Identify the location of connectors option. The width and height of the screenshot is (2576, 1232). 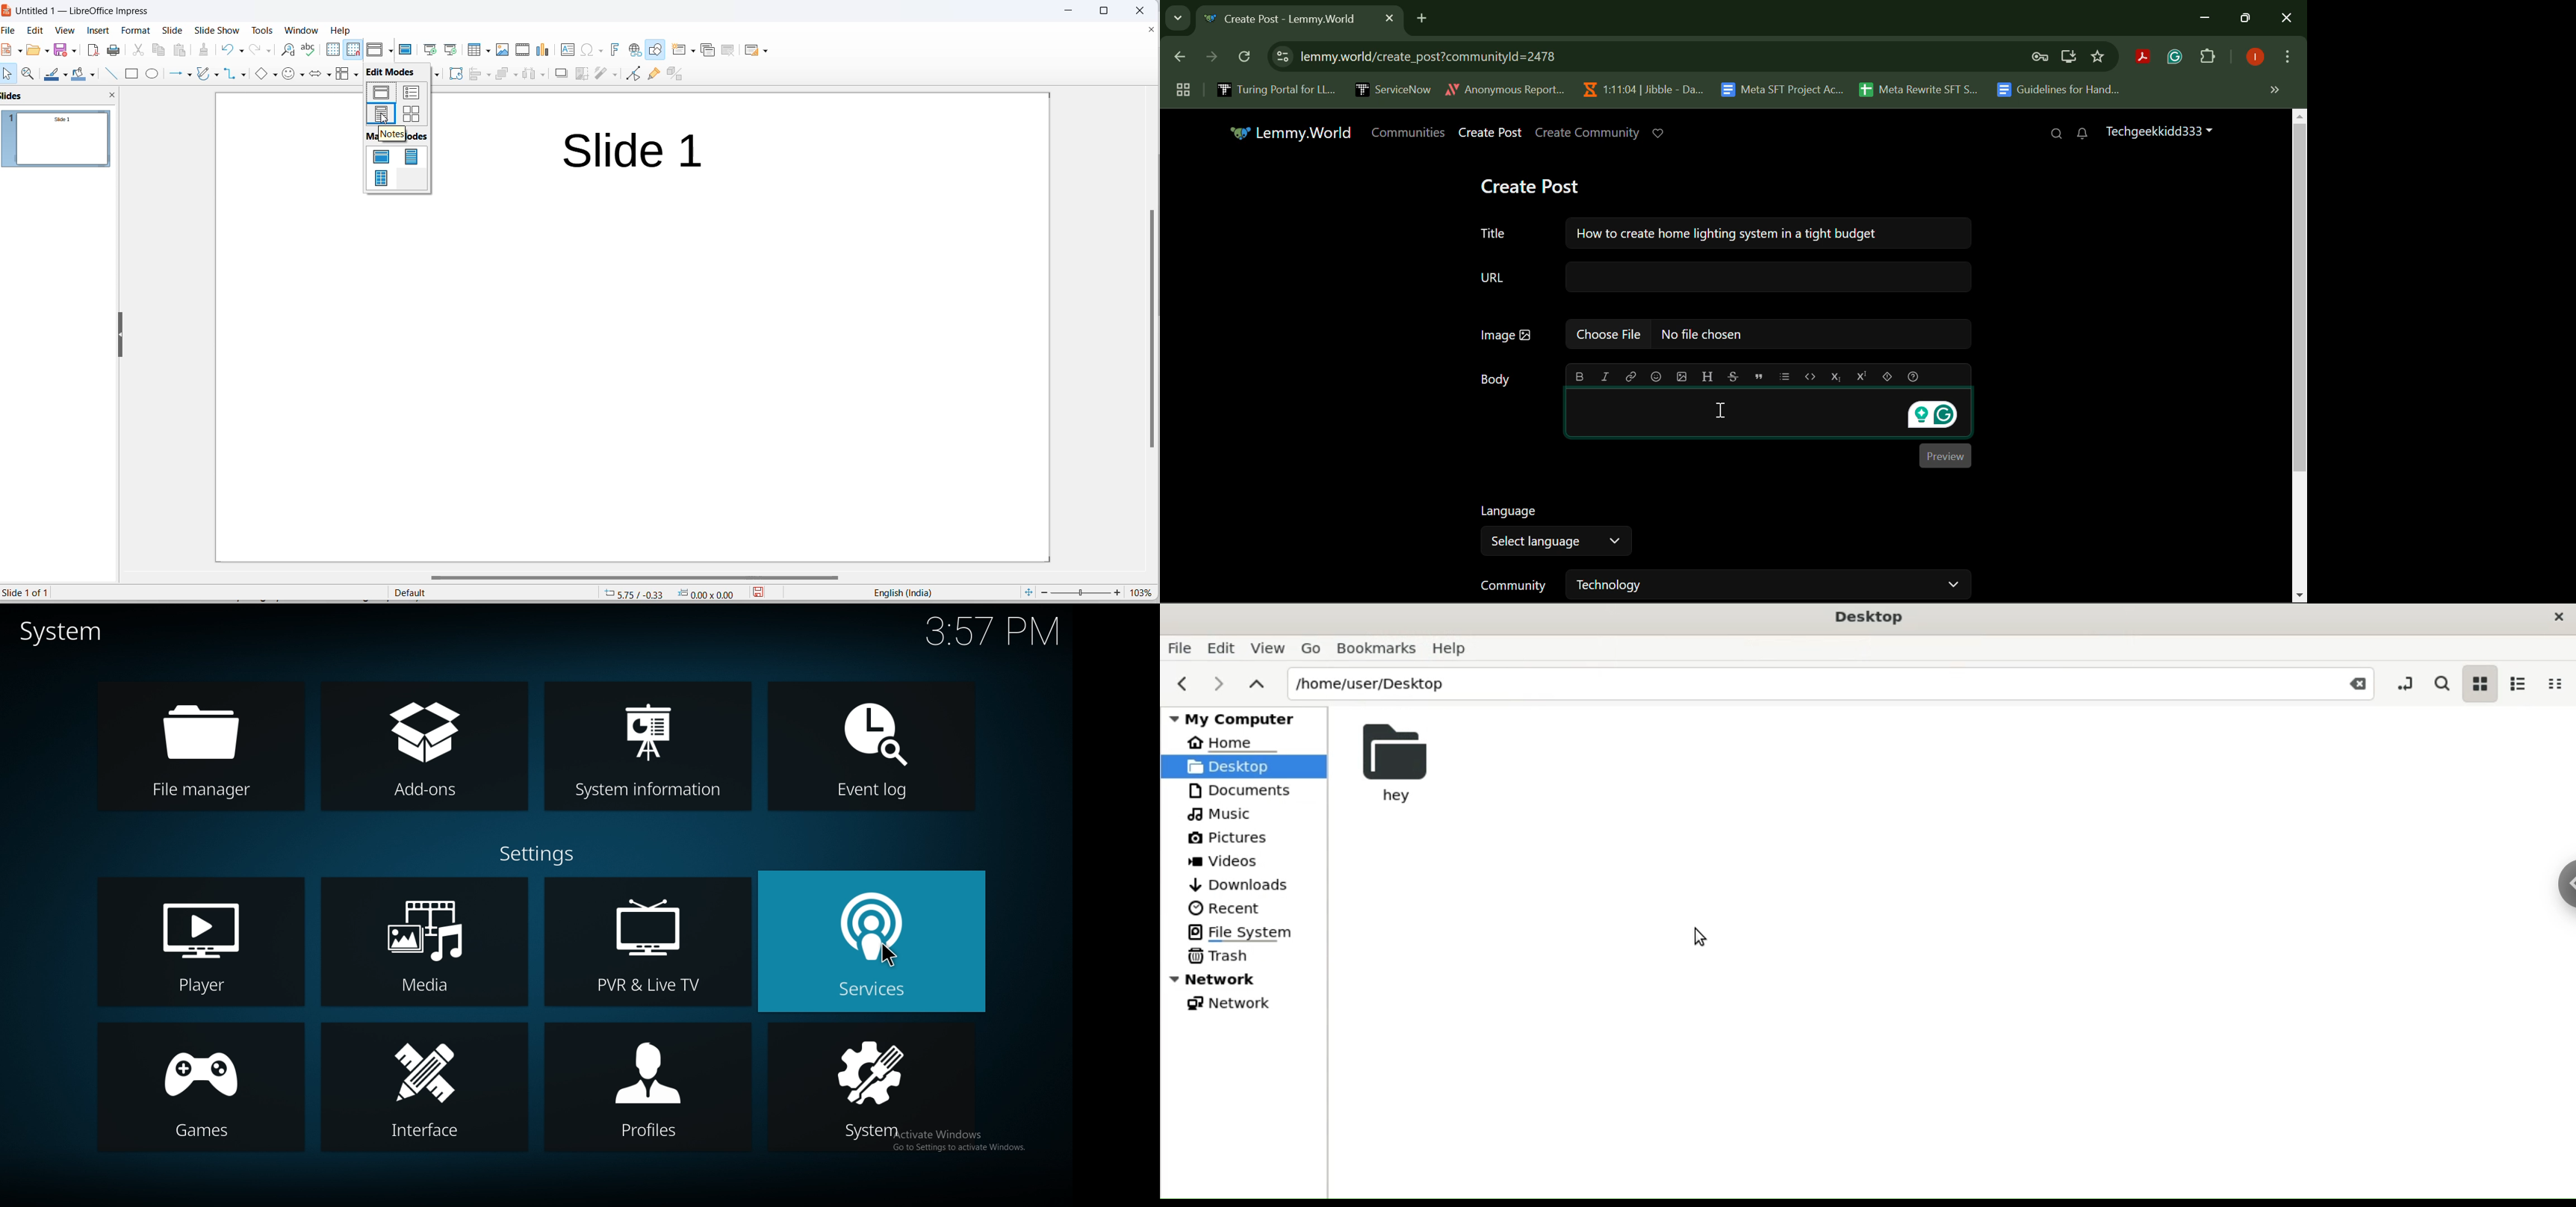
(245, 75).